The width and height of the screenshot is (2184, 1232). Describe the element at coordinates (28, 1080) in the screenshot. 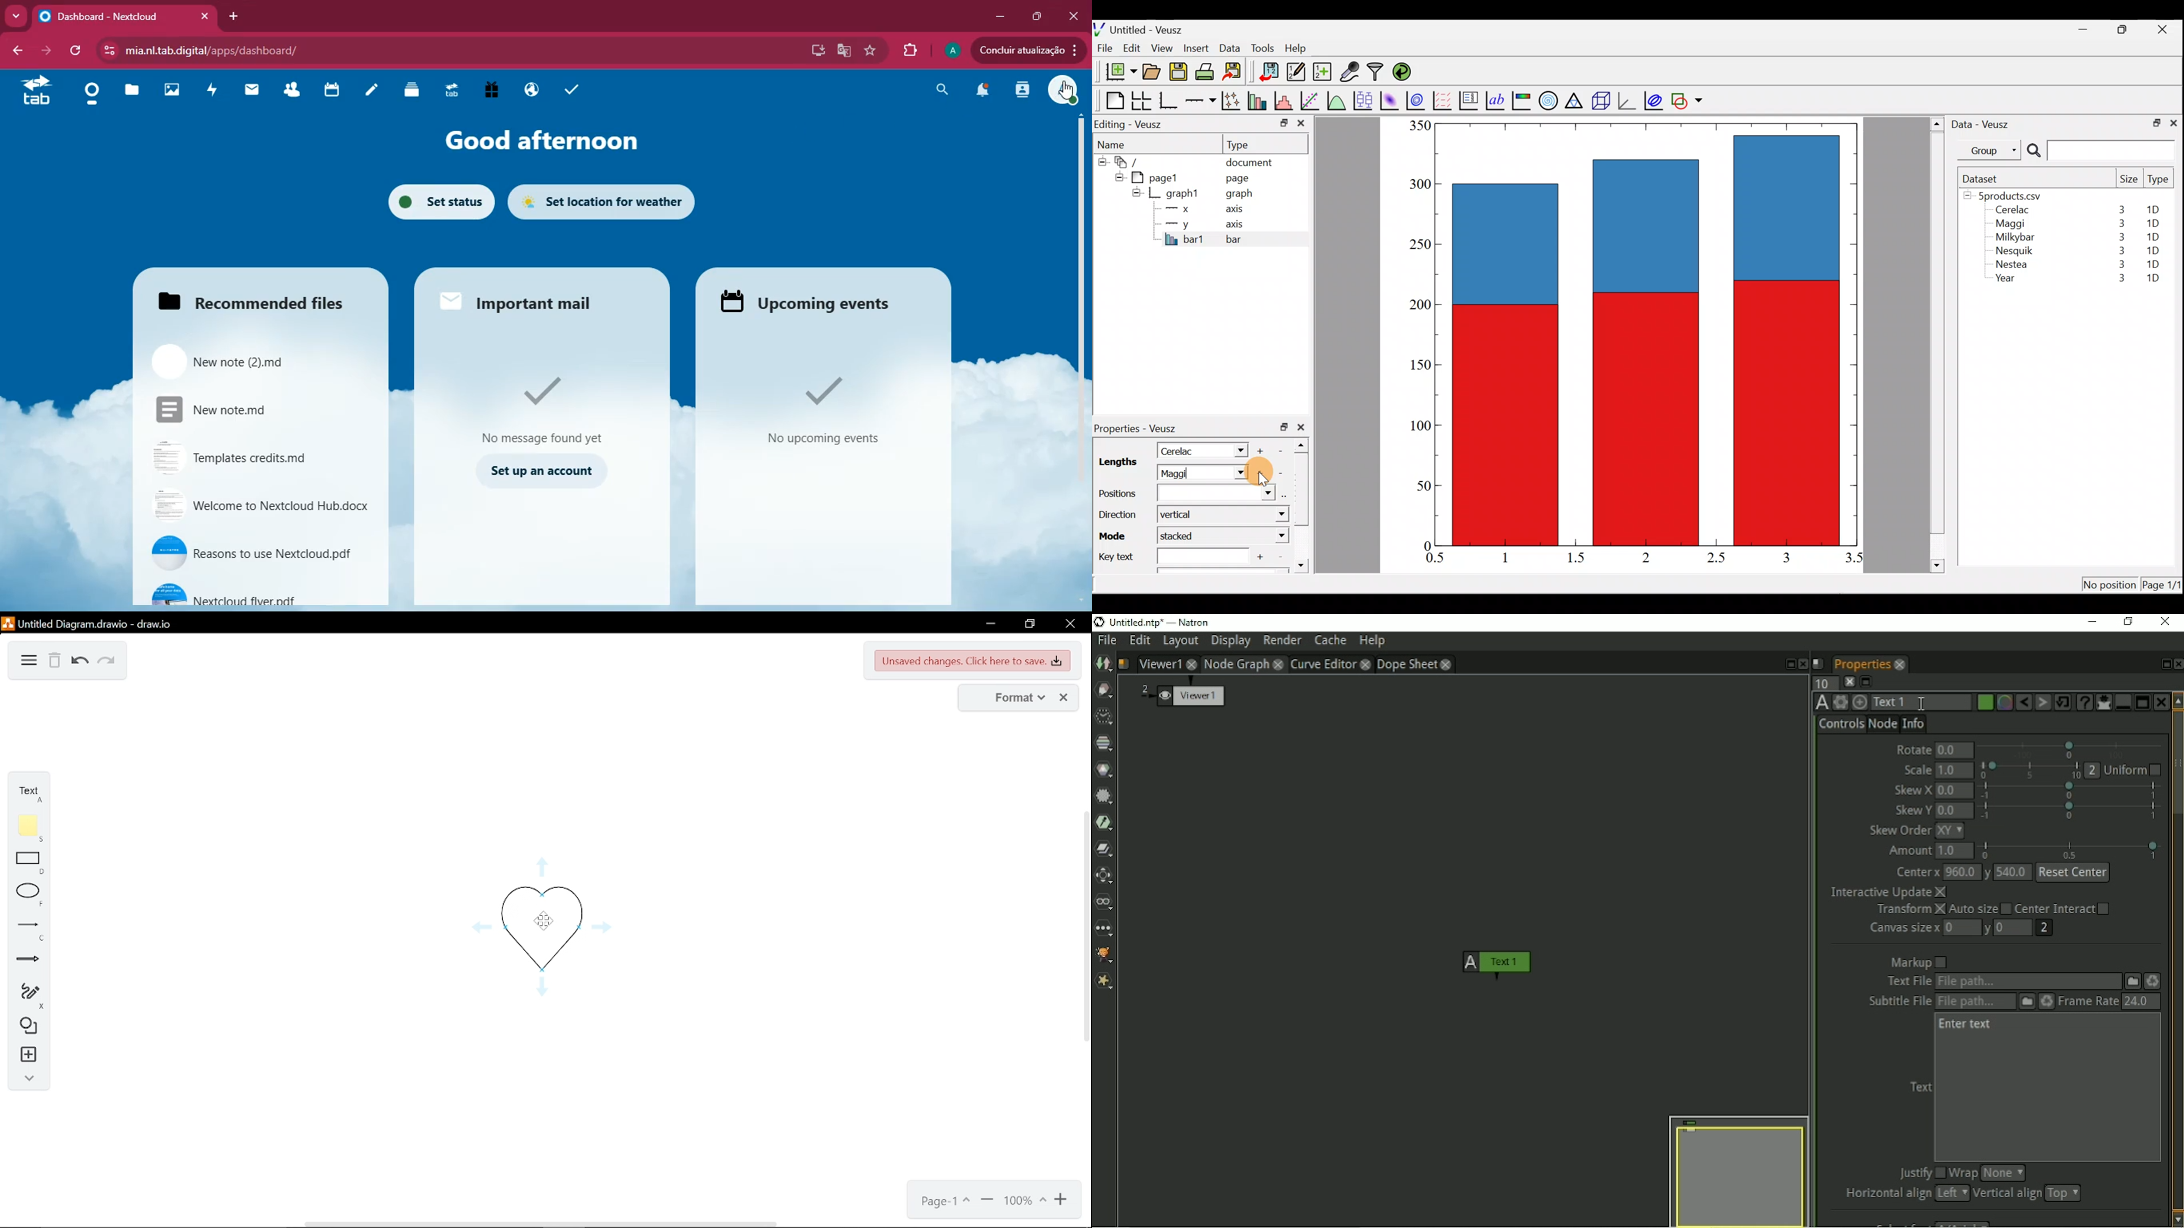

I see `collapse` at that location.